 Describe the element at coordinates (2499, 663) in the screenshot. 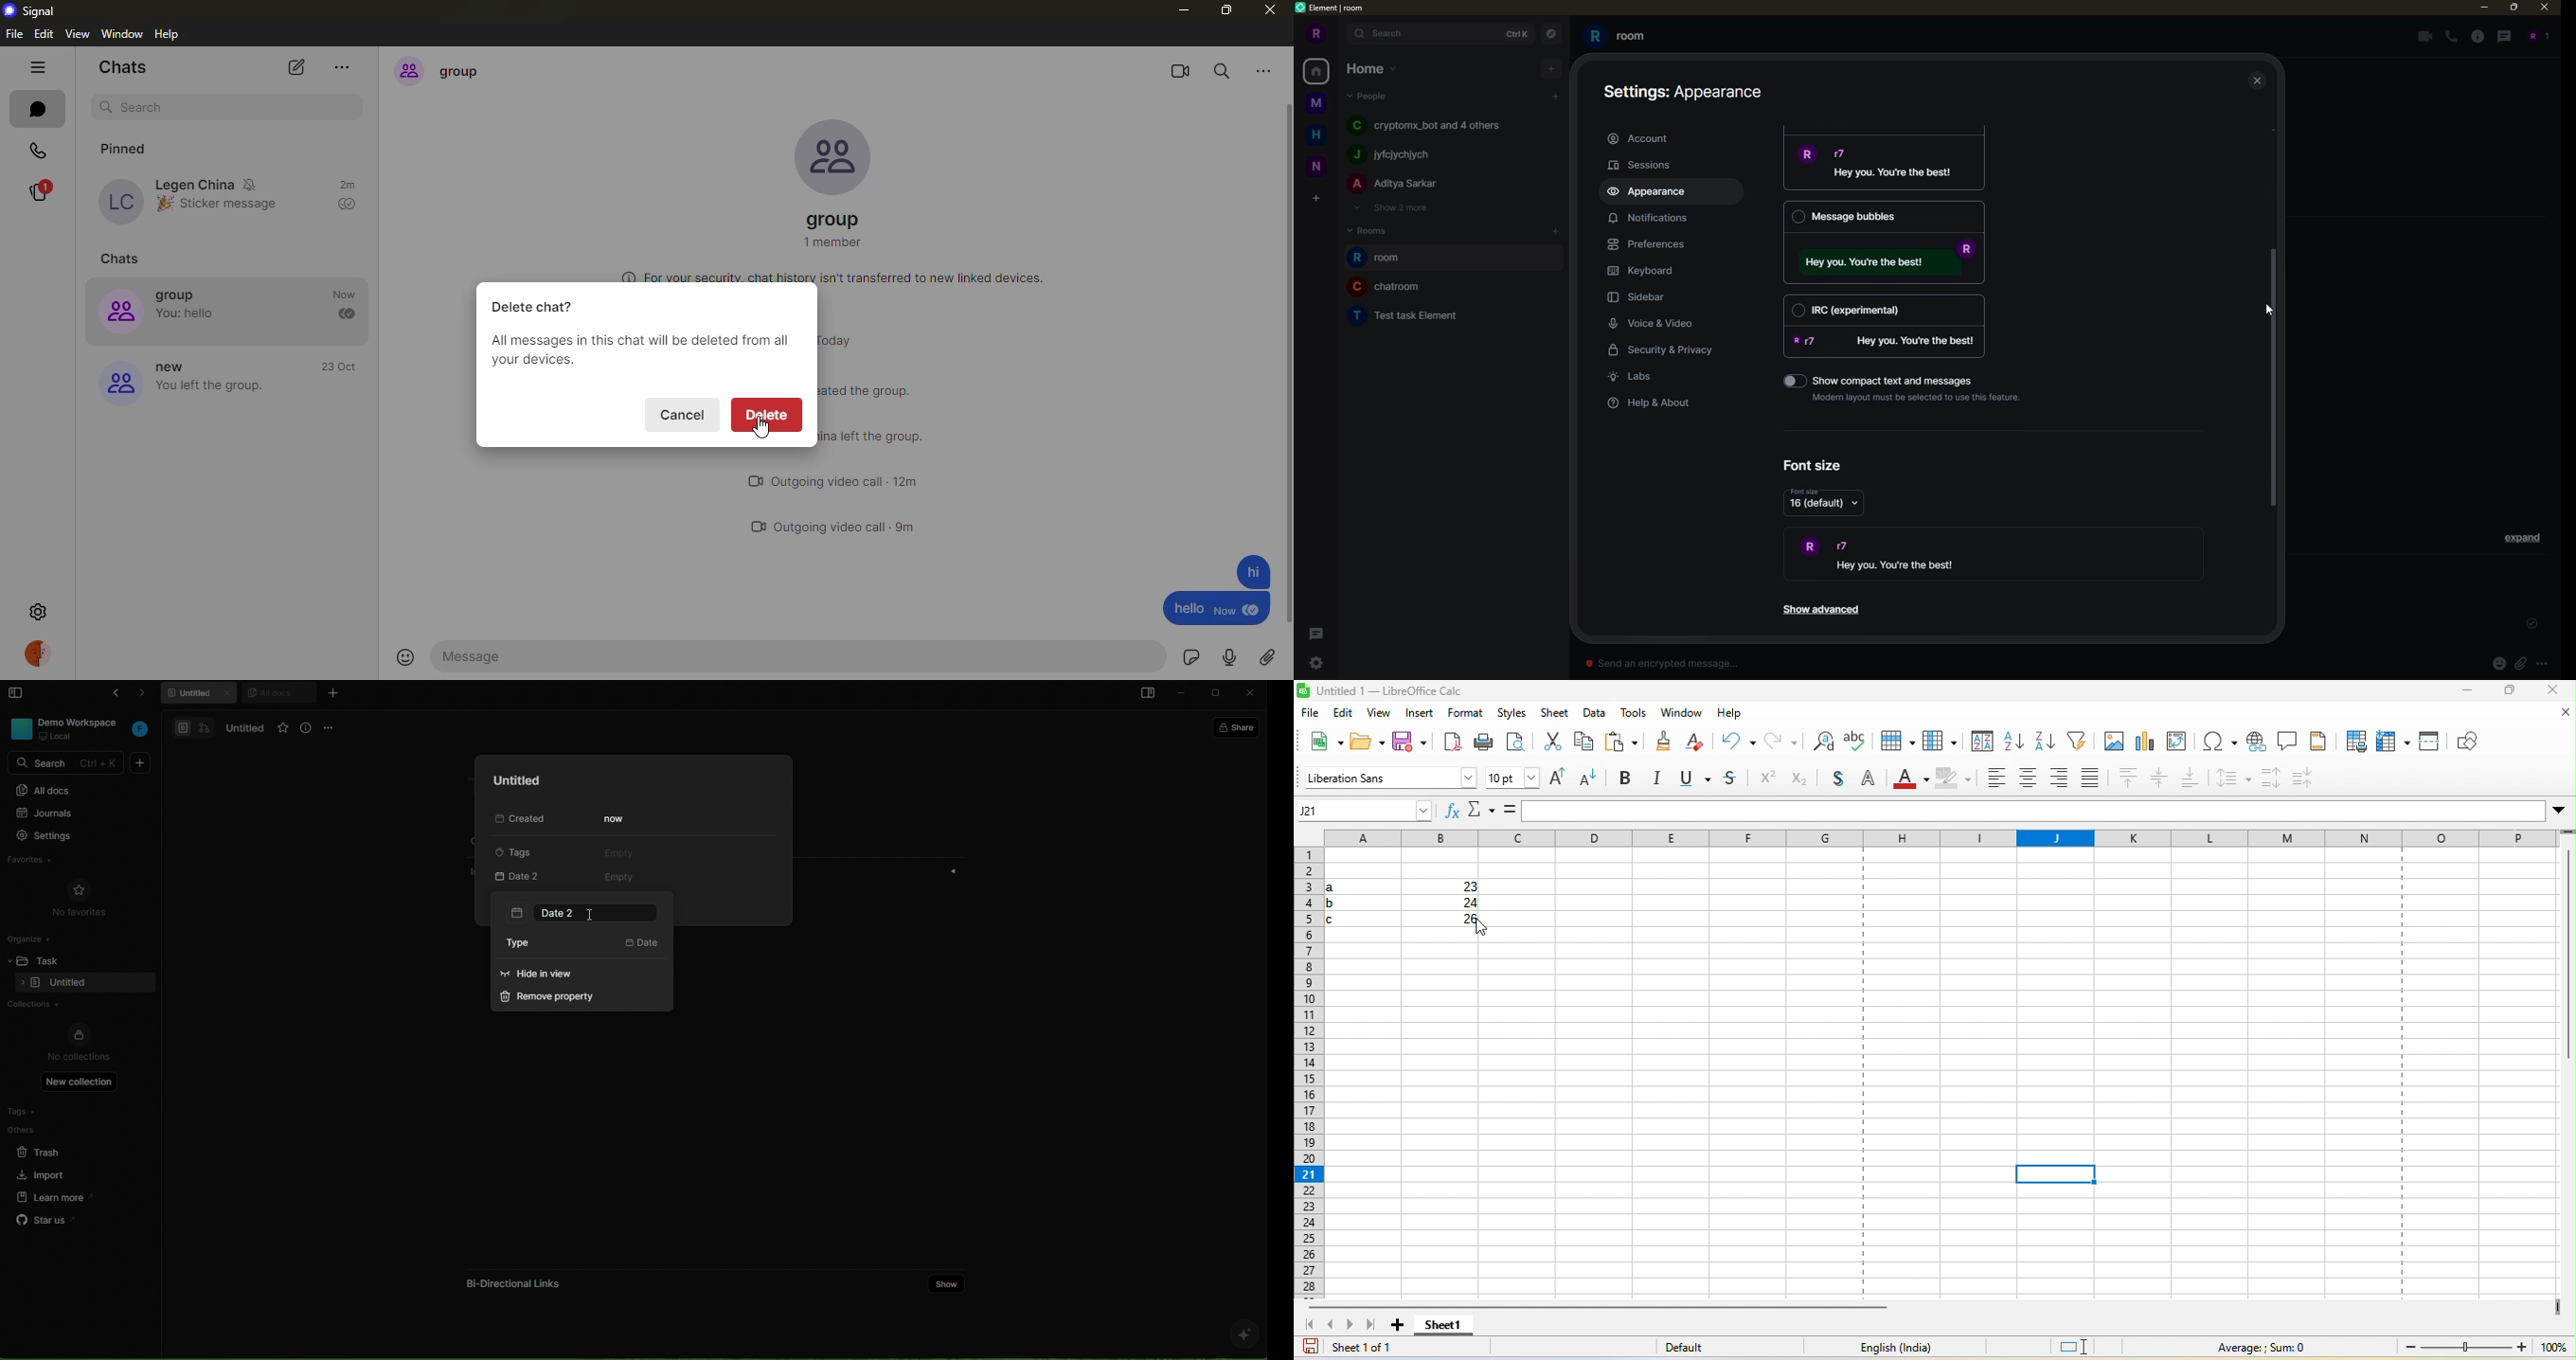

I see `emoji` at that location.